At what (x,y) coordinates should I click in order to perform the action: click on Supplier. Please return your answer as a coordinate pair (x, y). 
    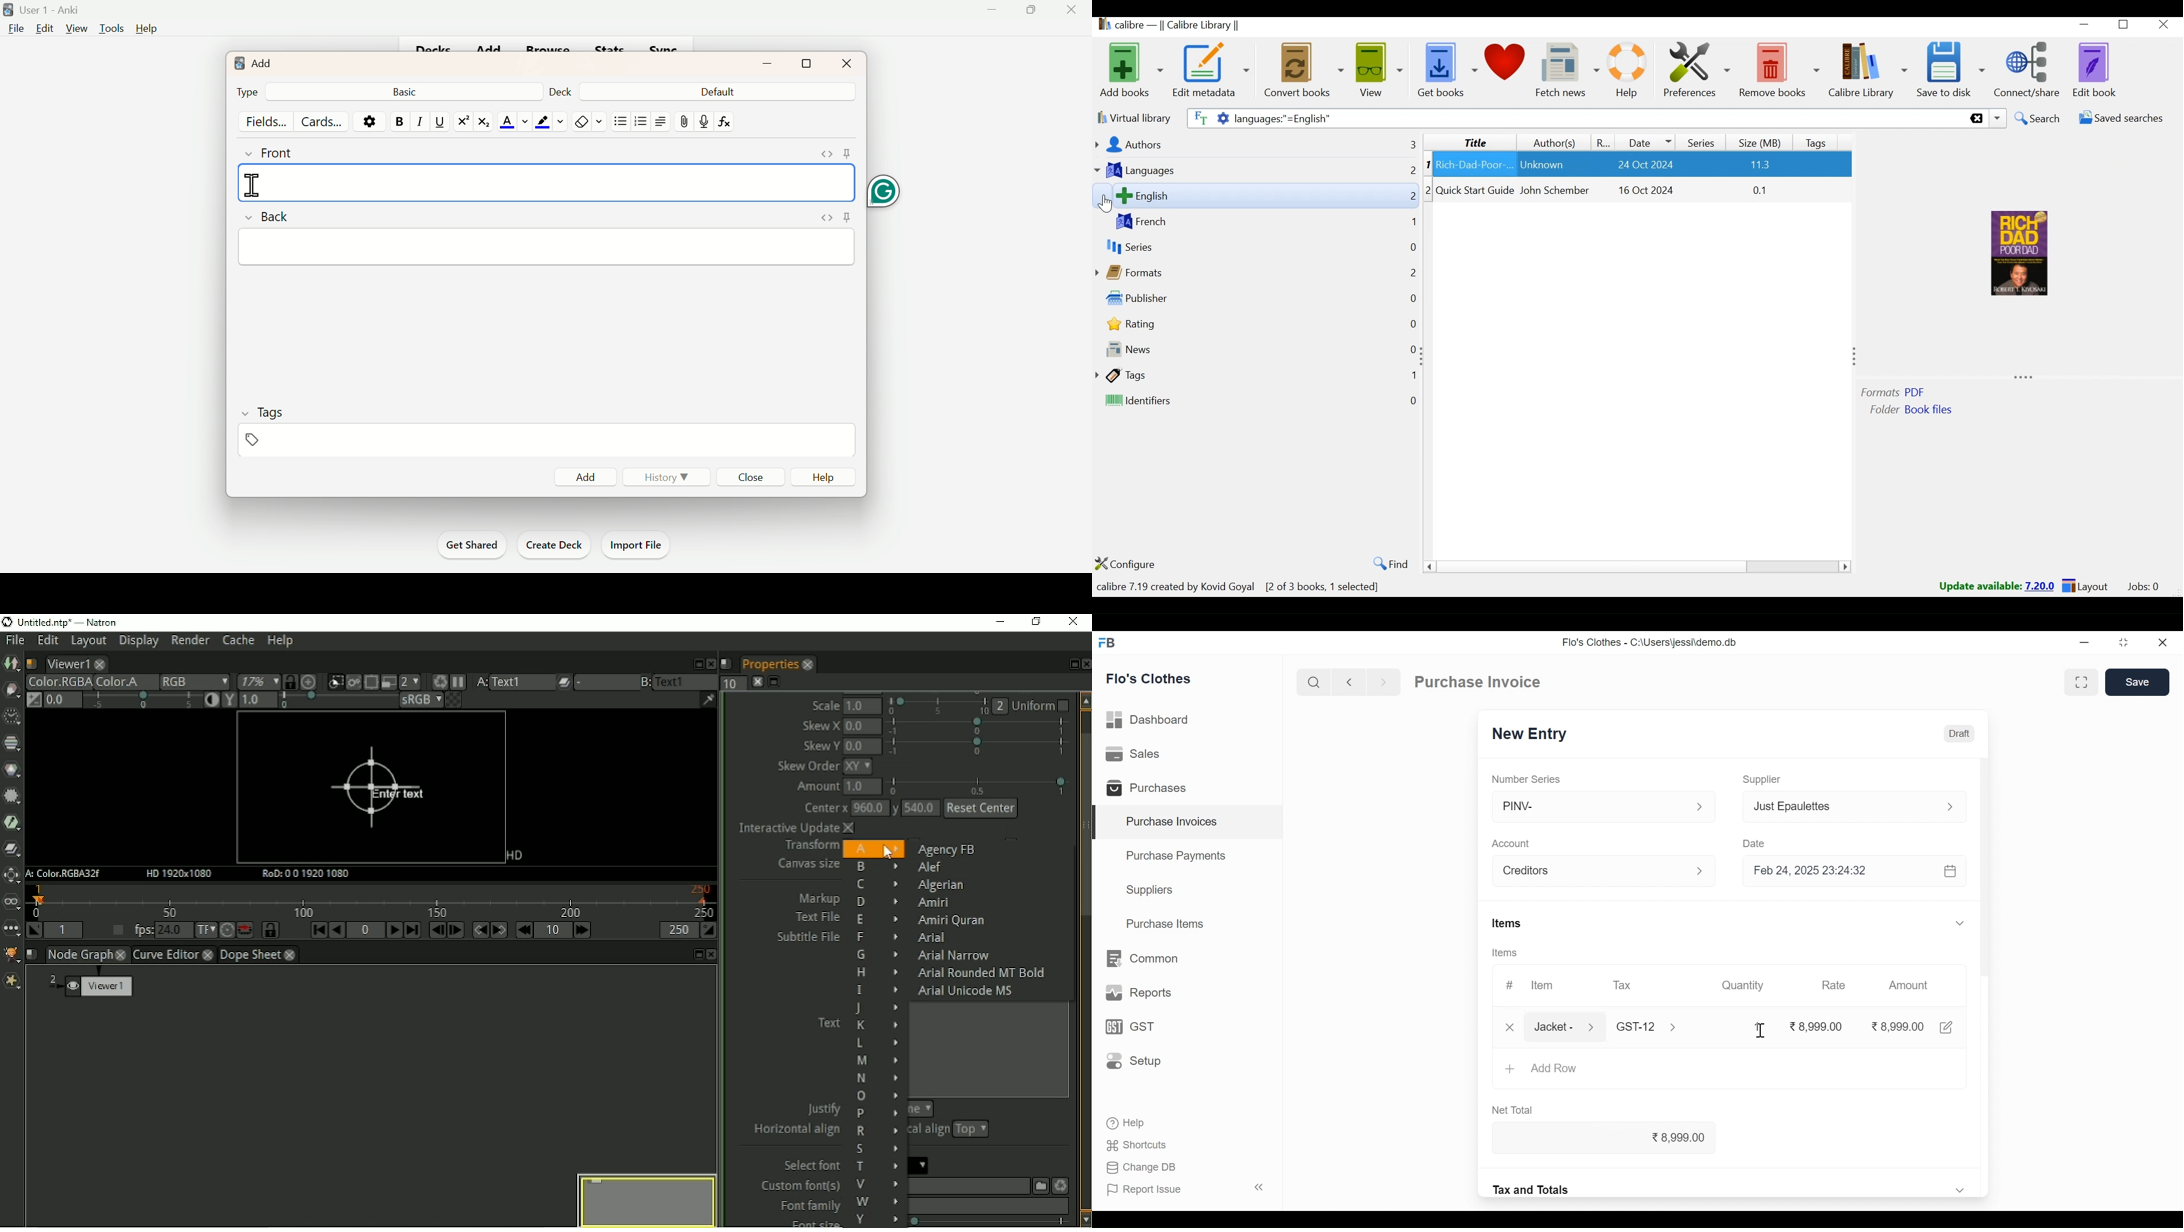
    Looking at the image, I should click on (1765, 780).